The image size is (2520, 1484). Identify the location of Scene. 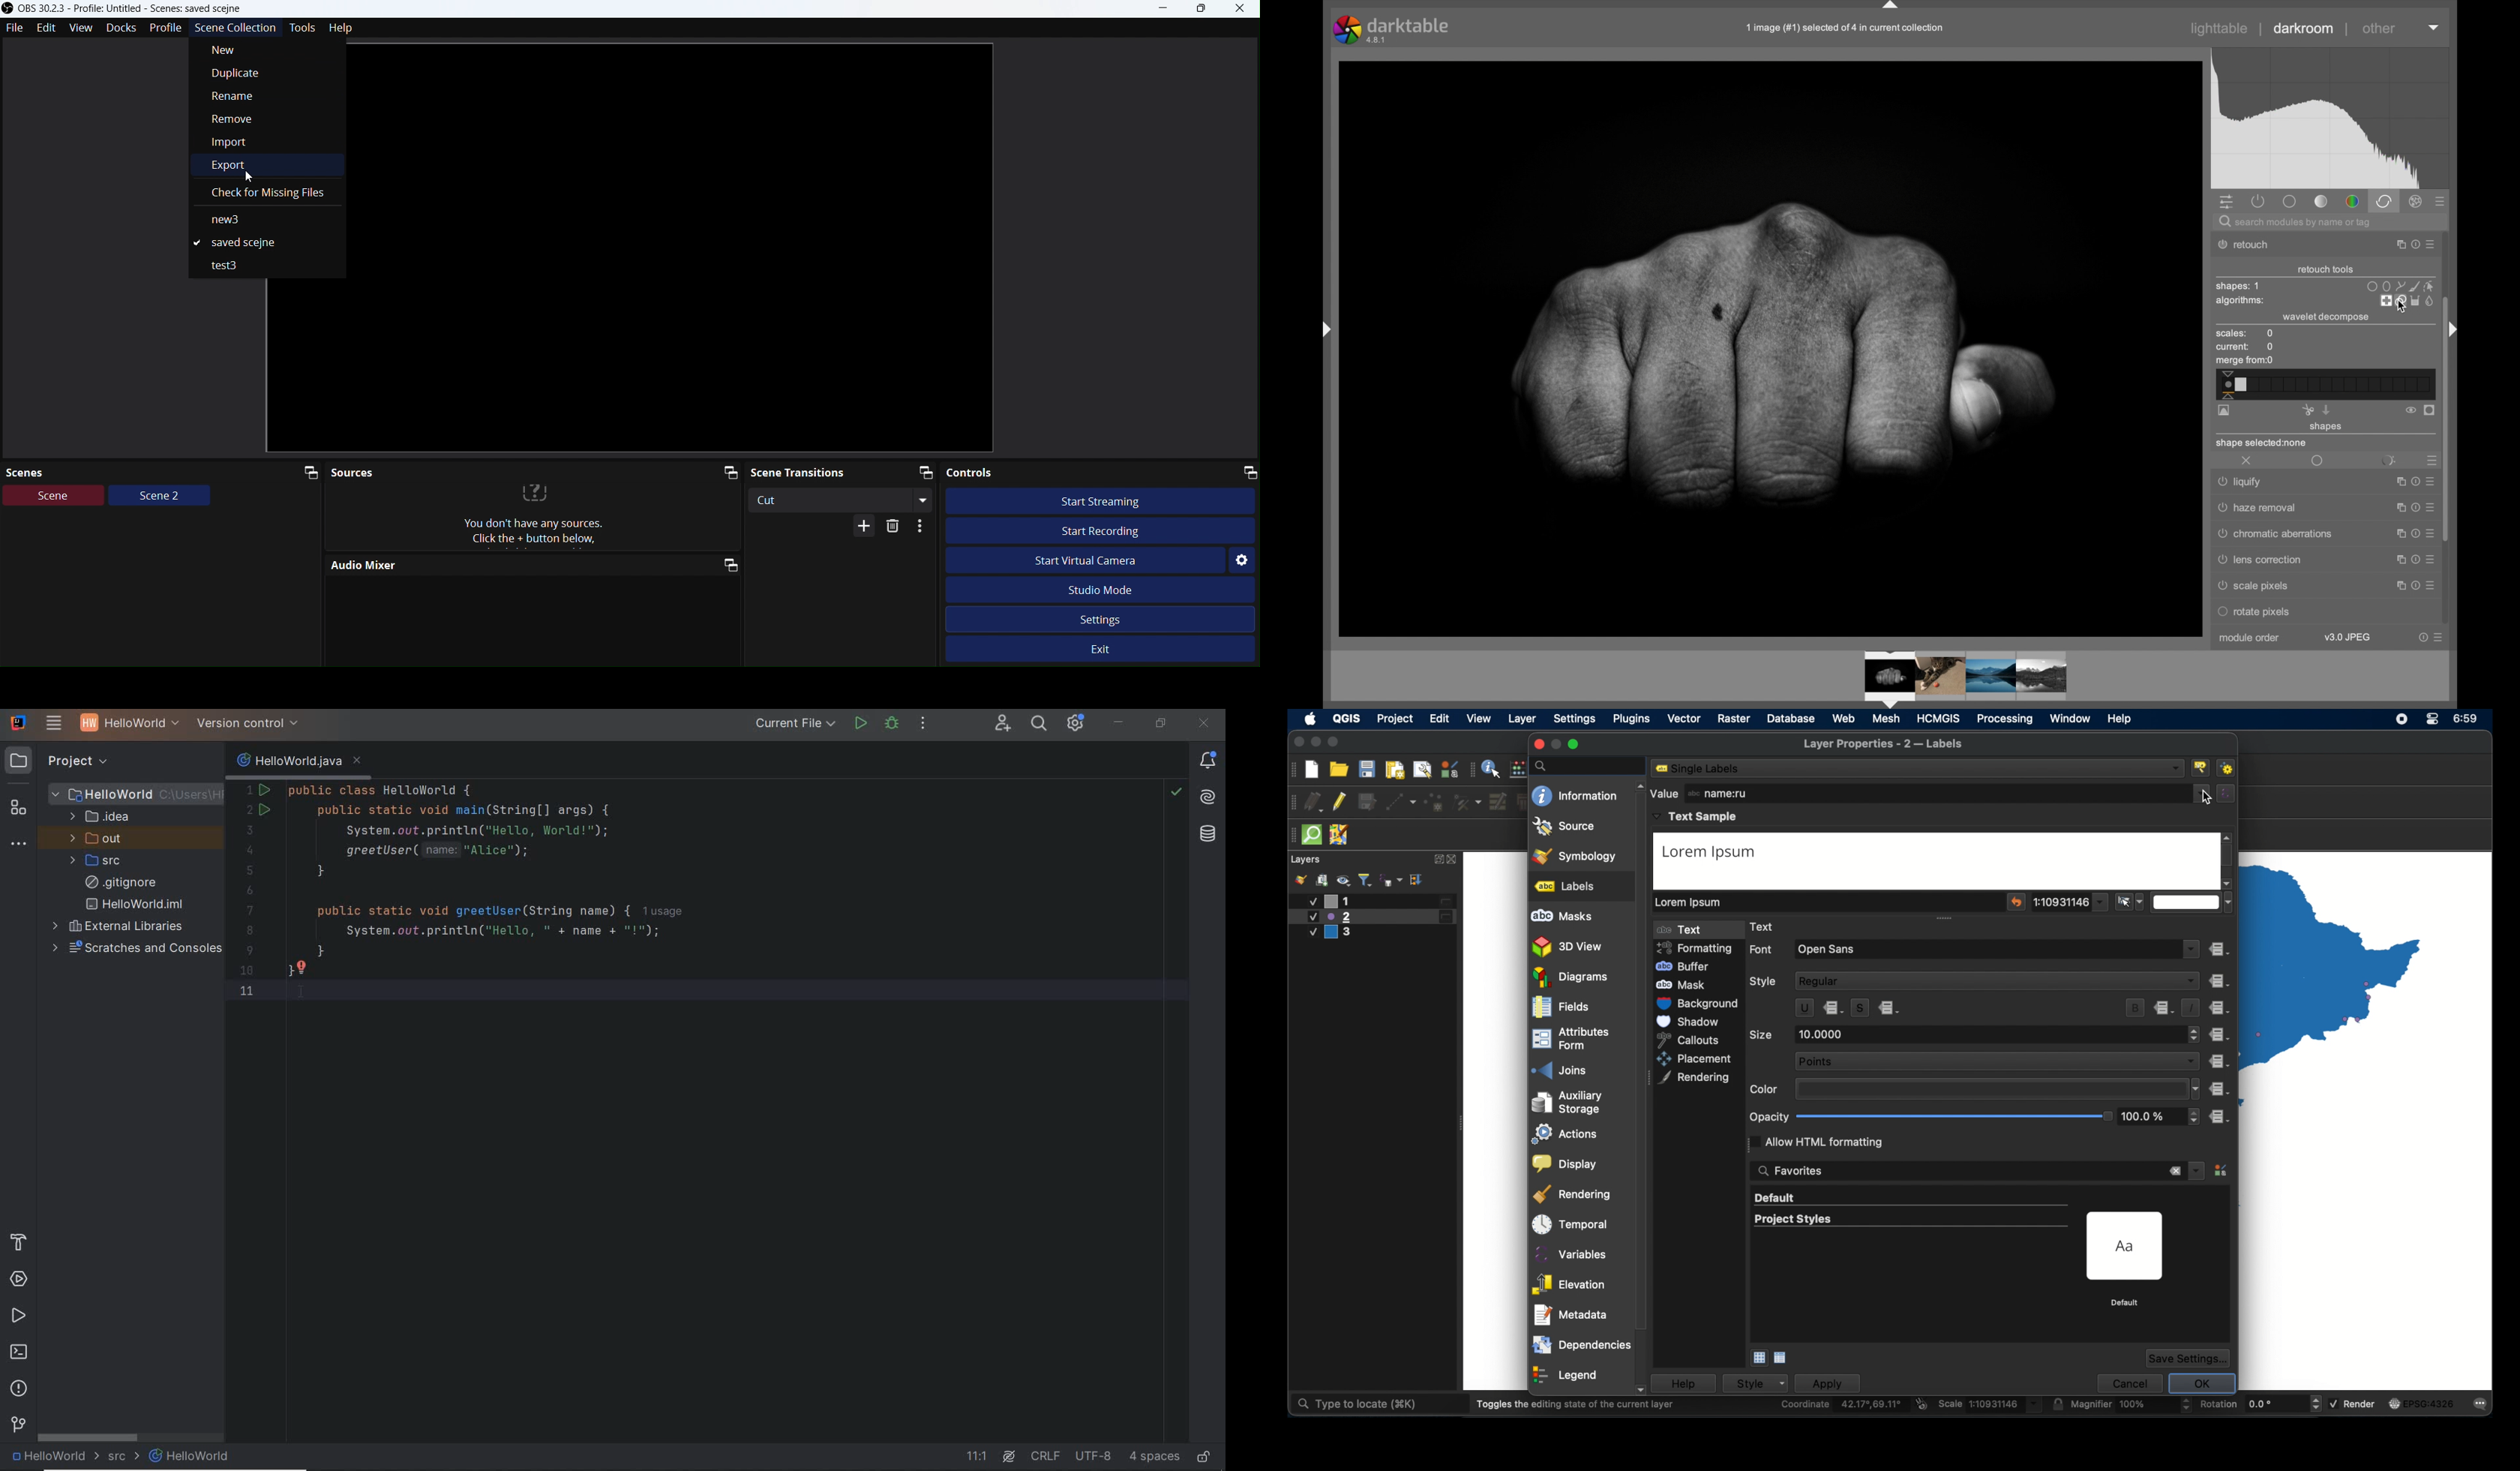
(54, 496).